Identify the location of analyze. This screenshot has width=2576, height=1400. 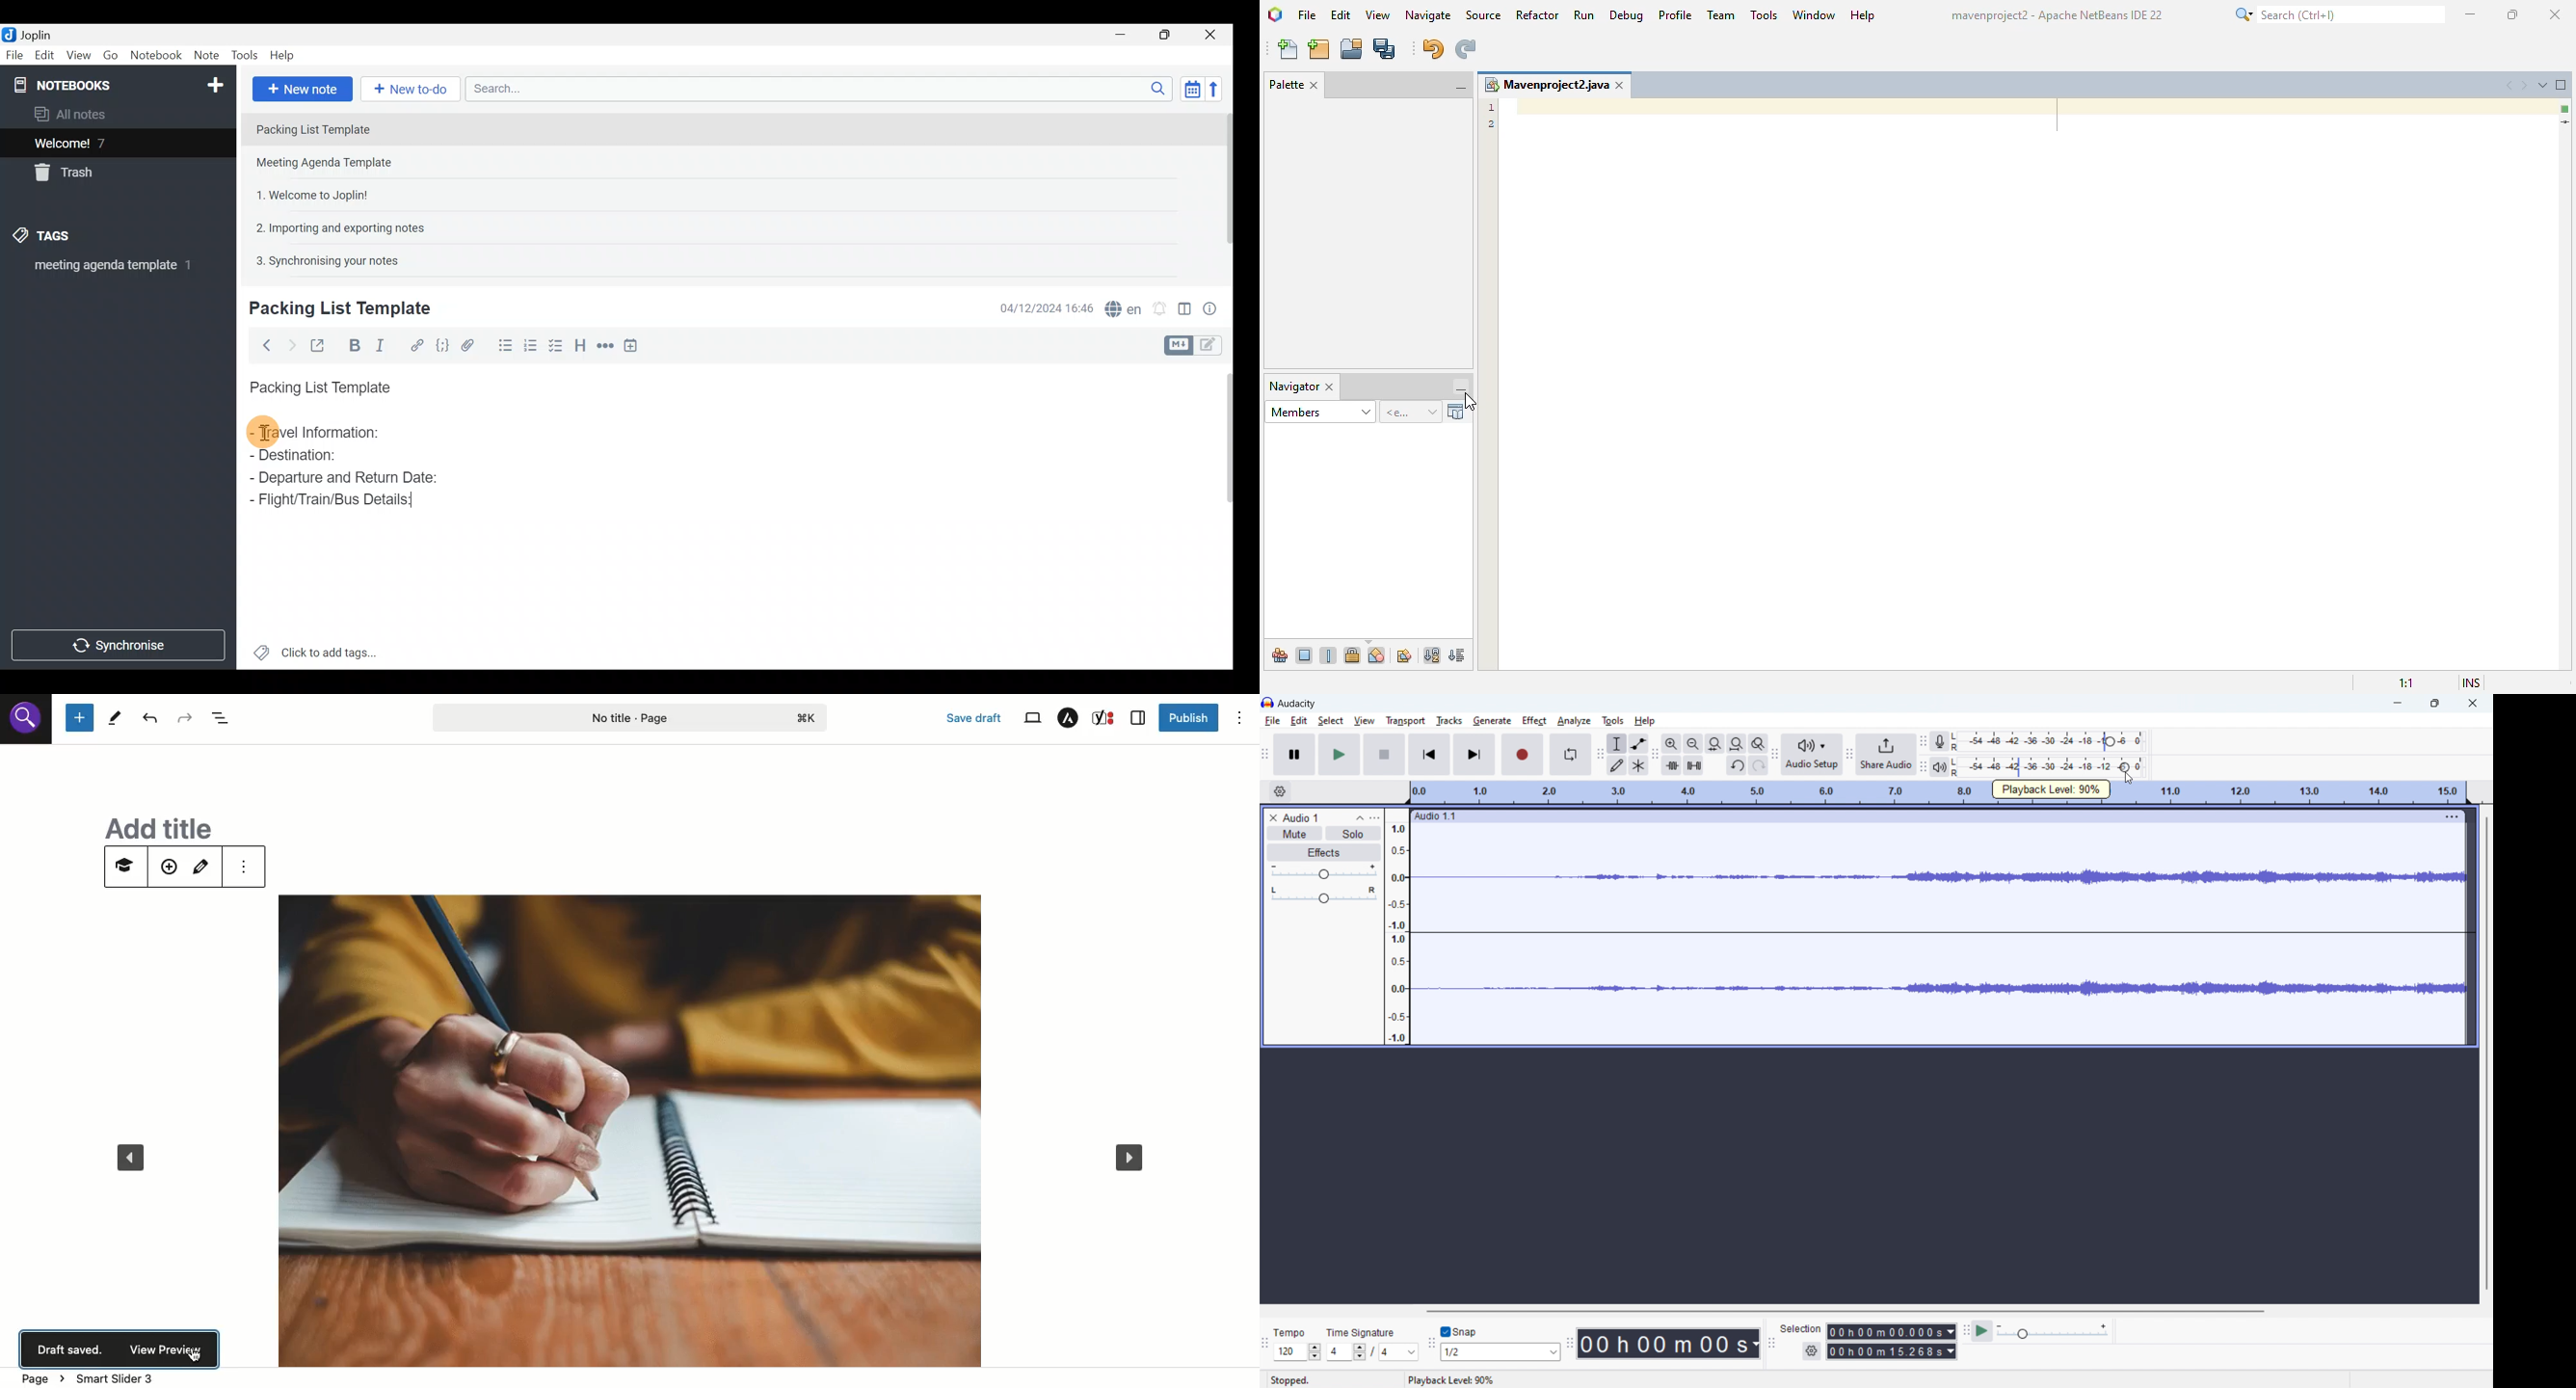
(1574, 720).